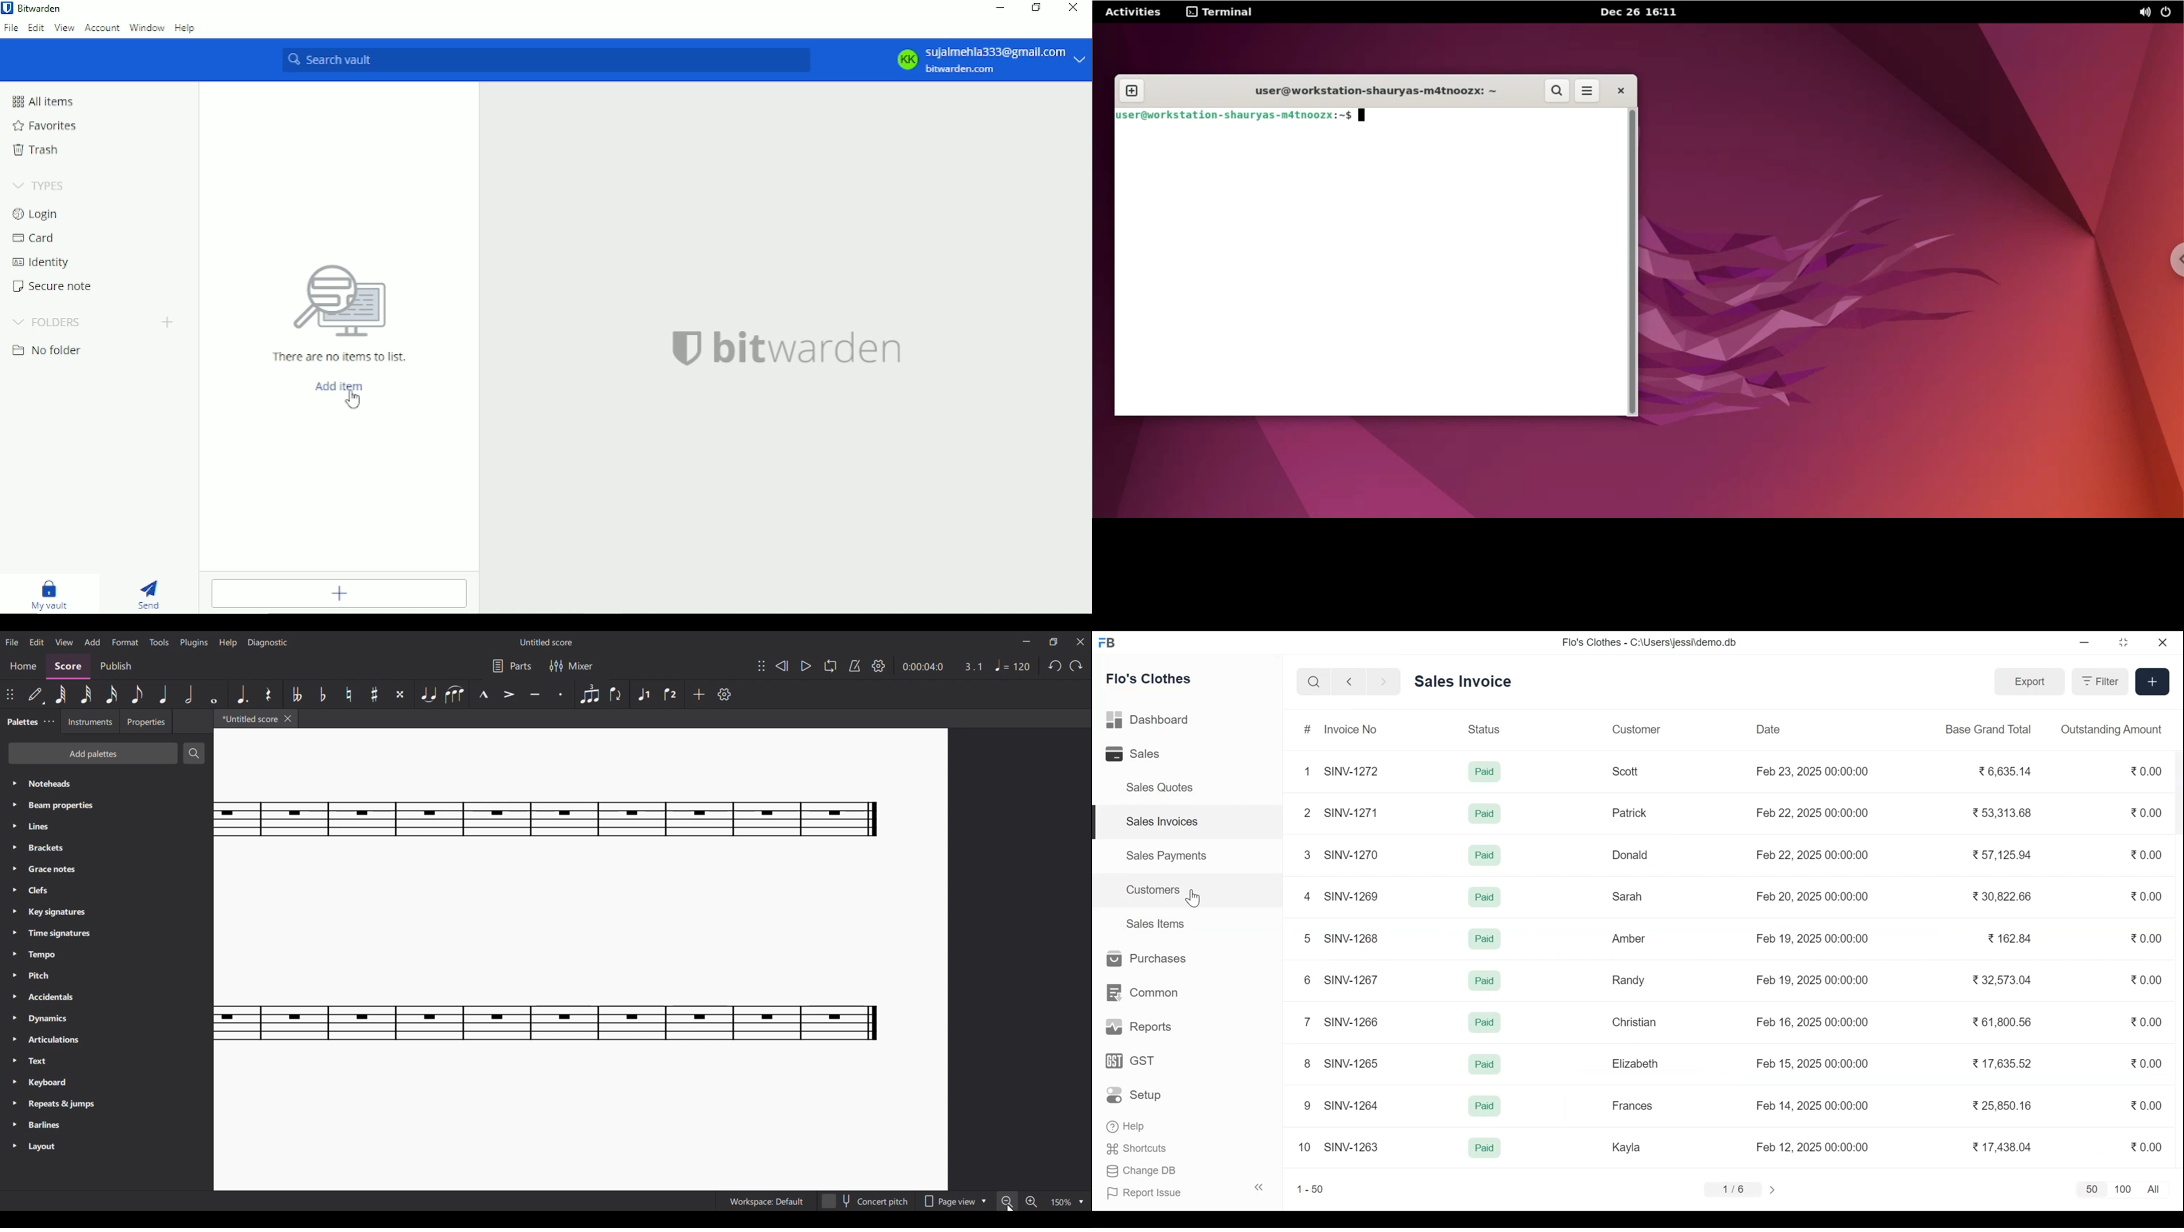 This screenshot has width=2184, height=1232. Describe the element at coordinates (93, 753) in the screenshot. I see `Add palettes` at that location.